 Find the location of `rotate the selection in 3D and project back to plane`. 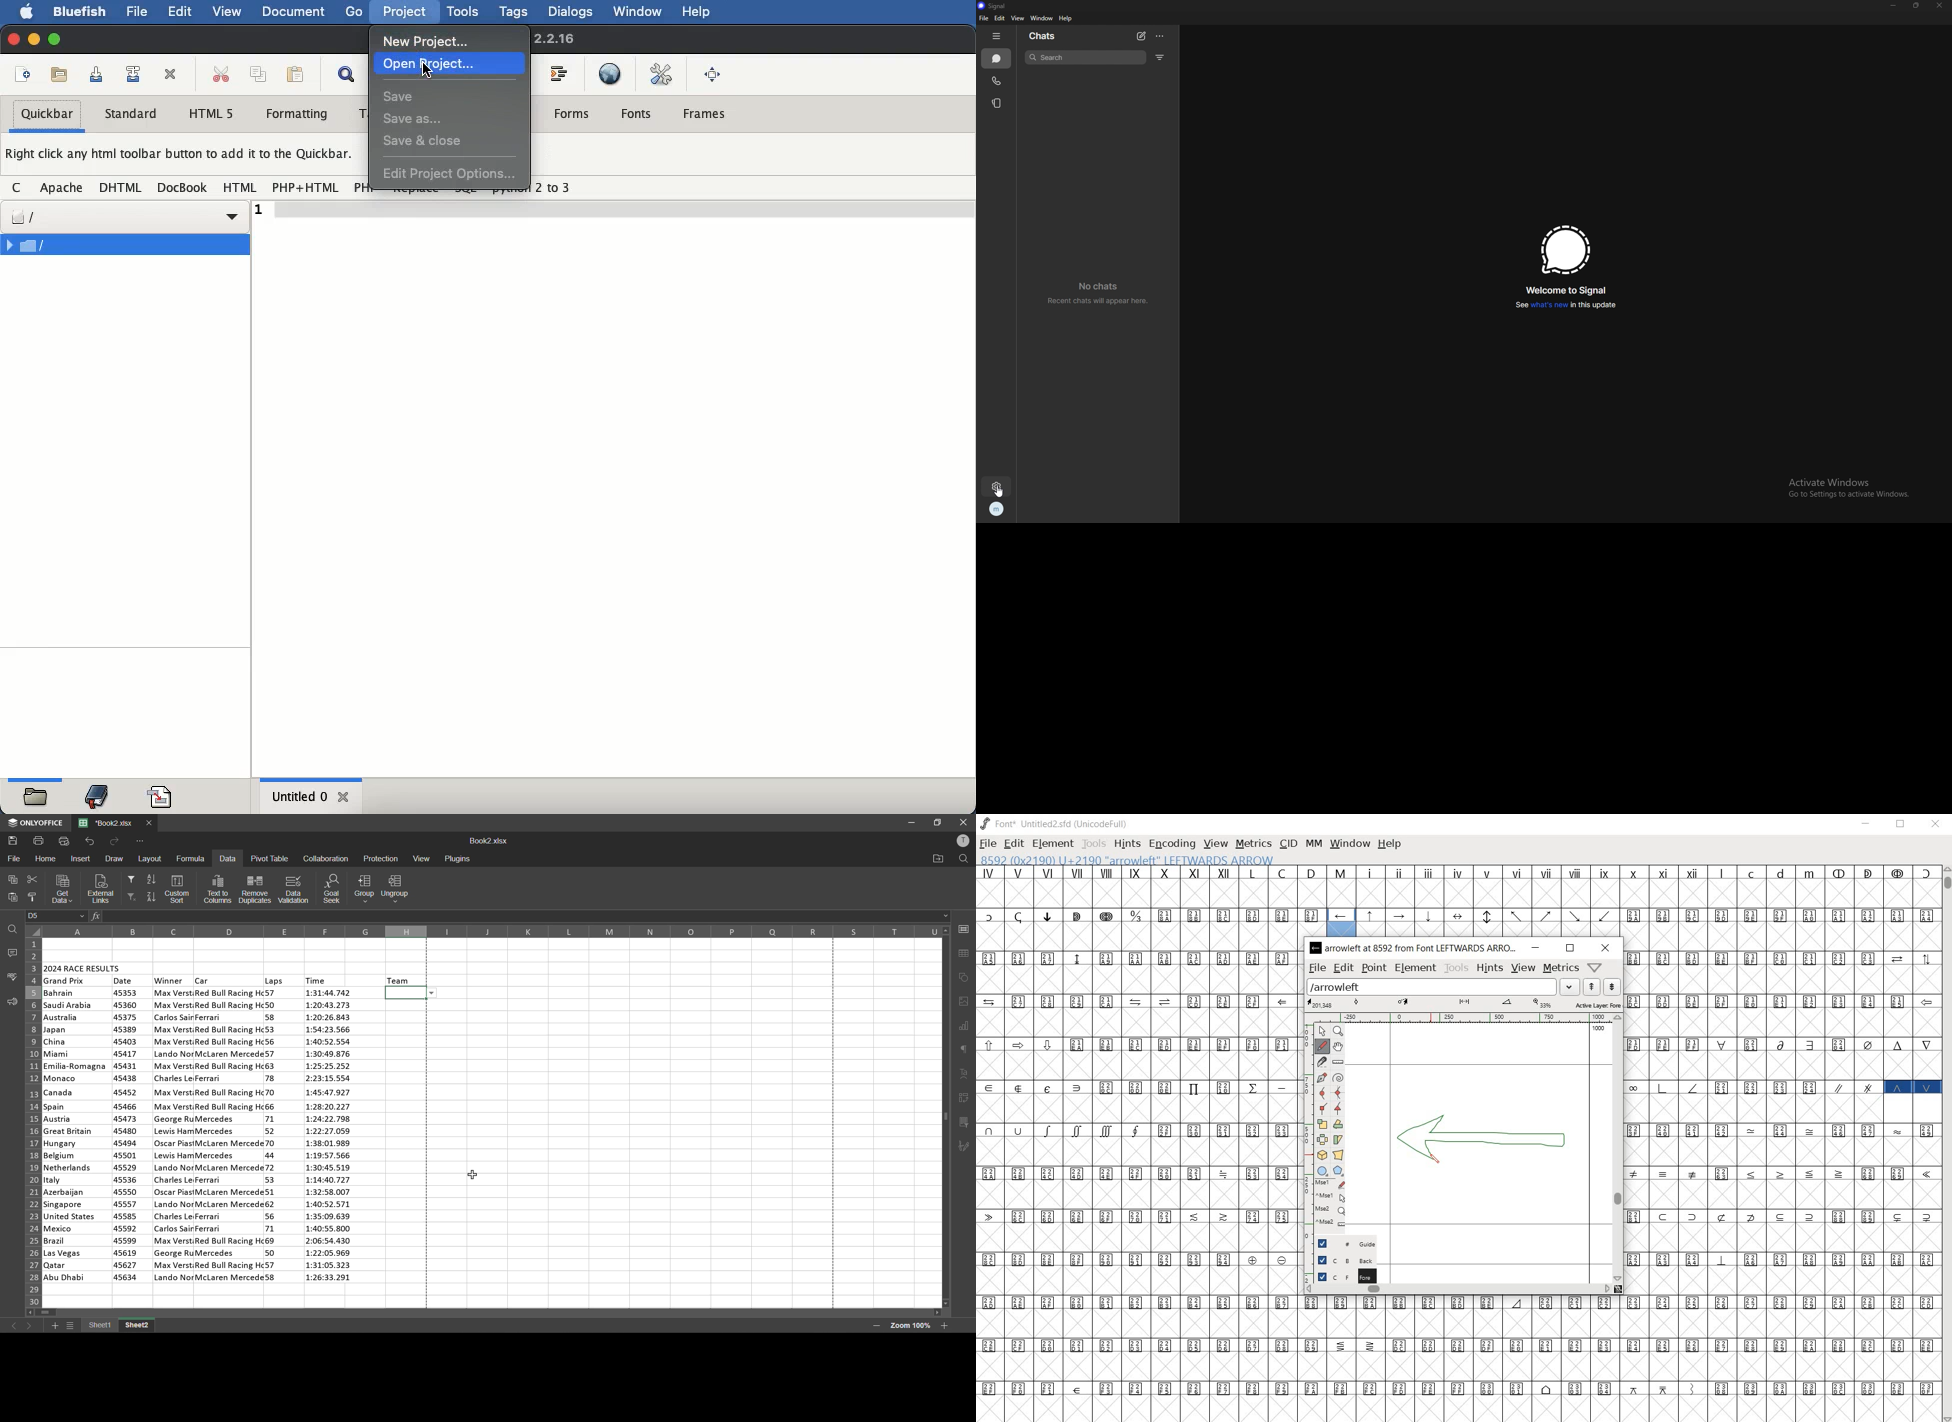

rotate the selection in 3D and project back to plane is located at coordinates (1322, 1156).